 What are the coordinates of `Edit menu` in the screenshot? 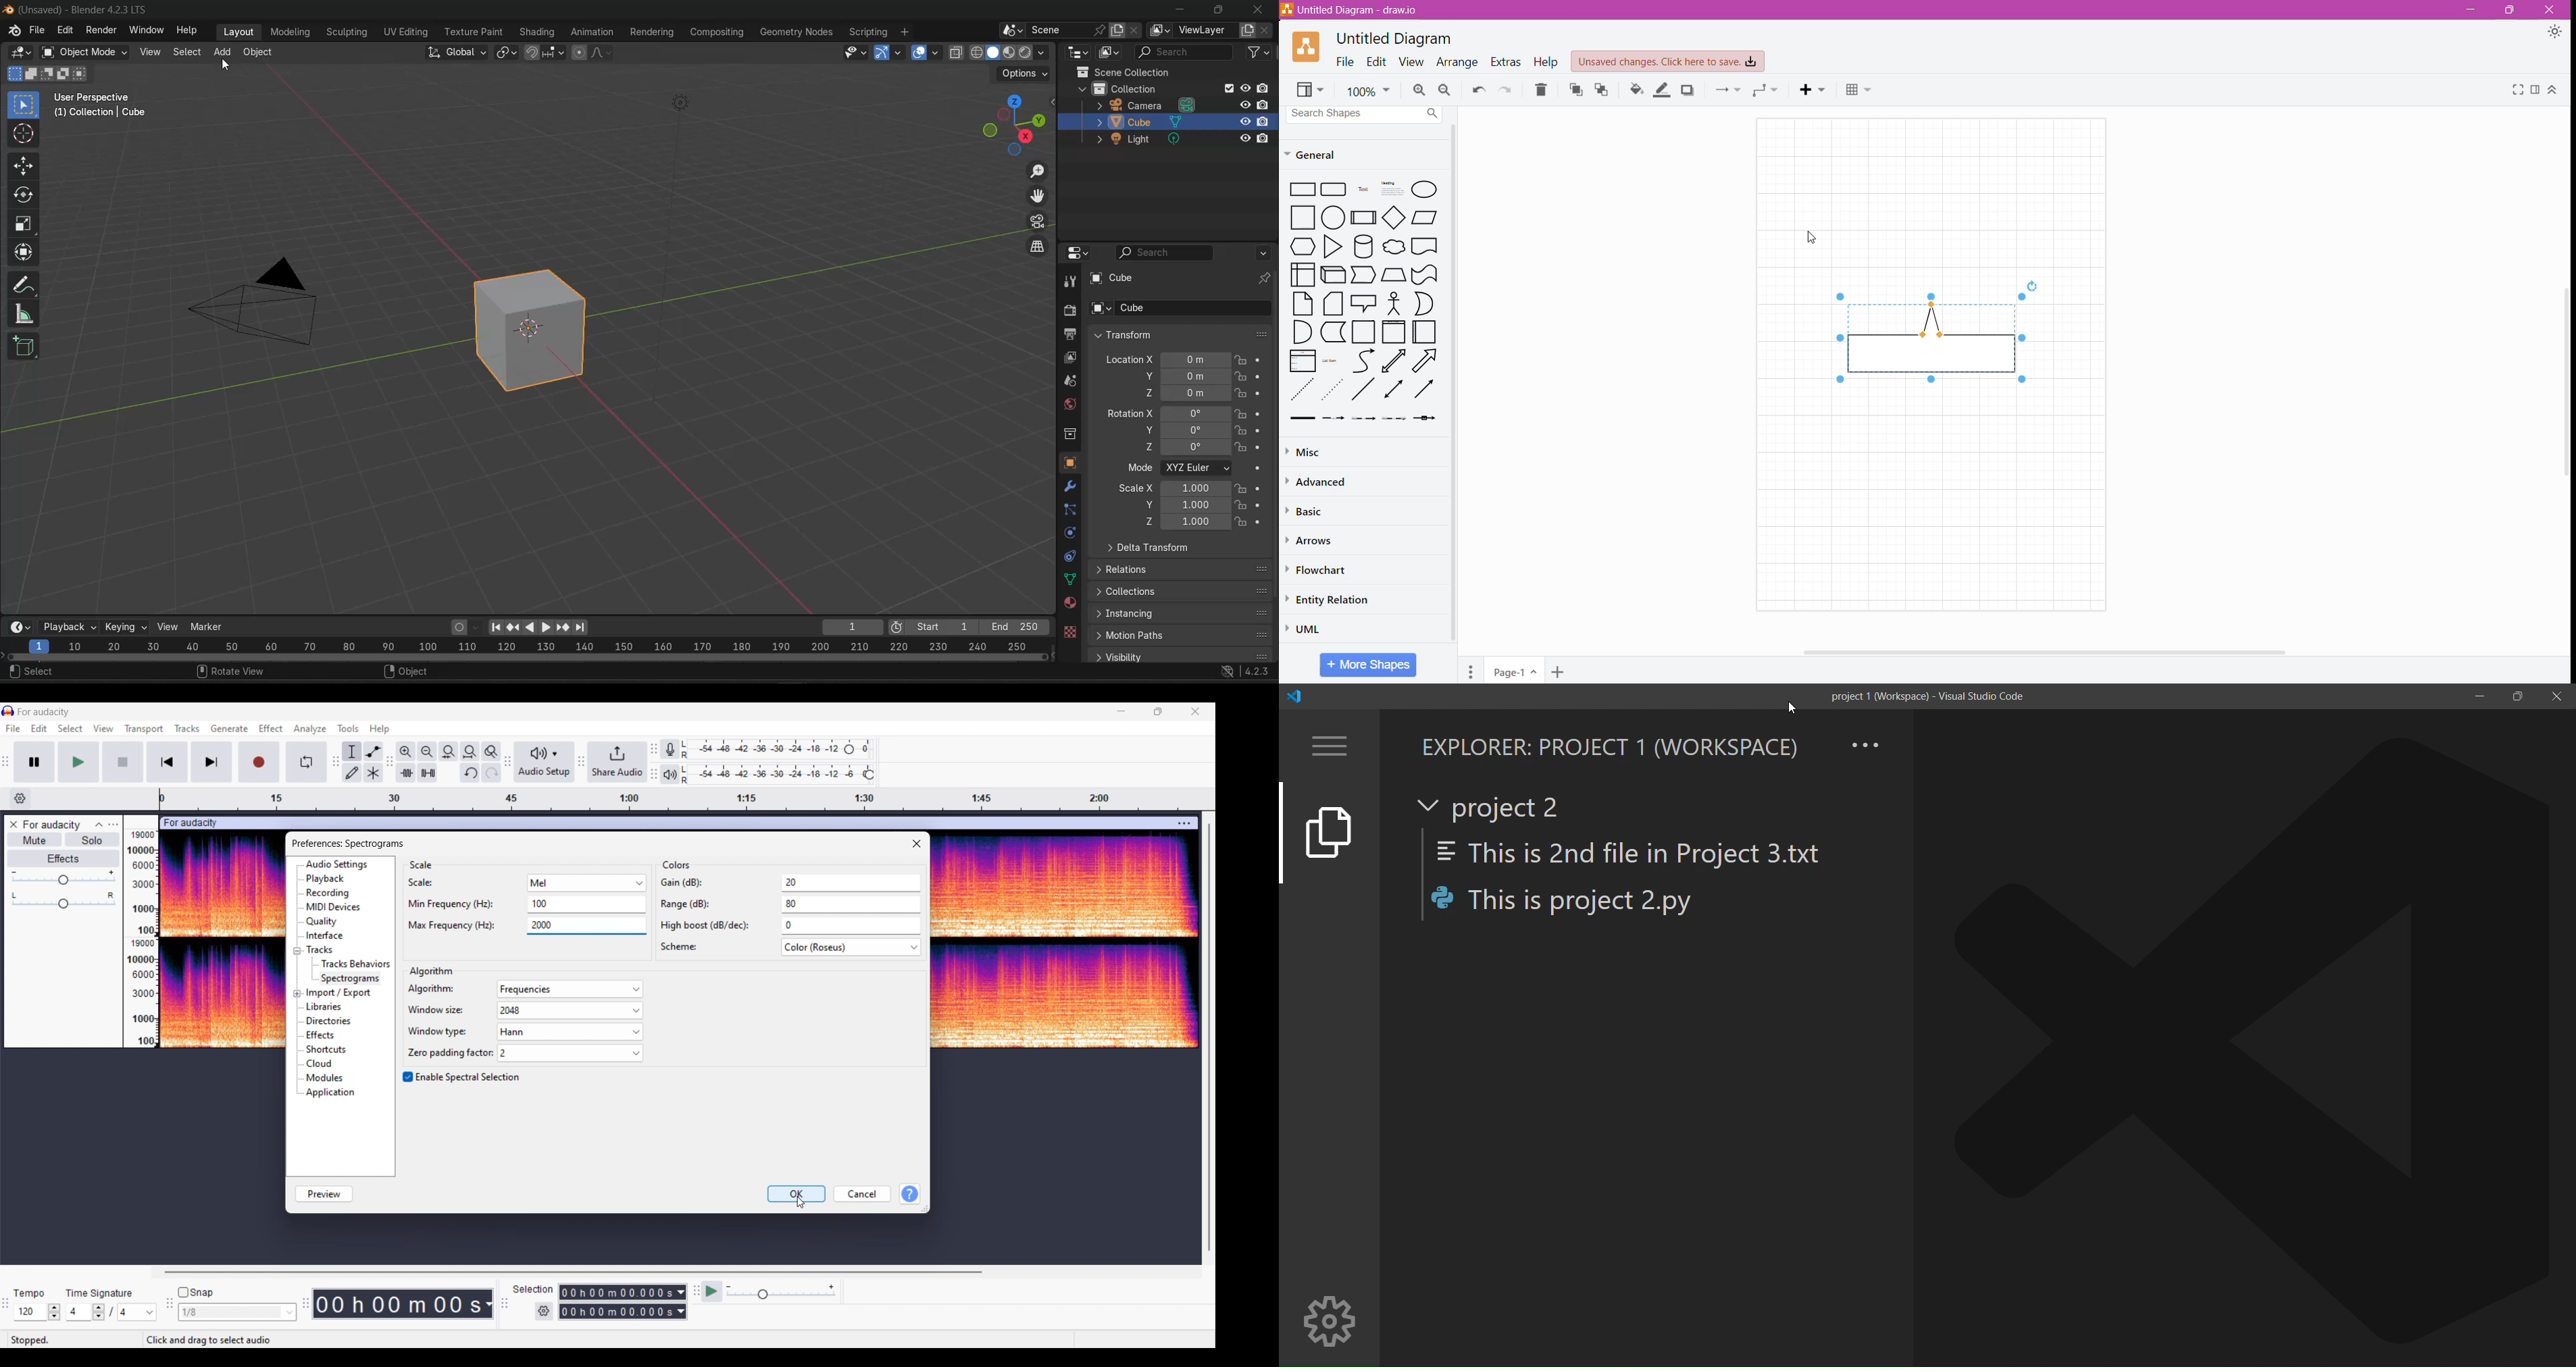 It's located at (39, 728).